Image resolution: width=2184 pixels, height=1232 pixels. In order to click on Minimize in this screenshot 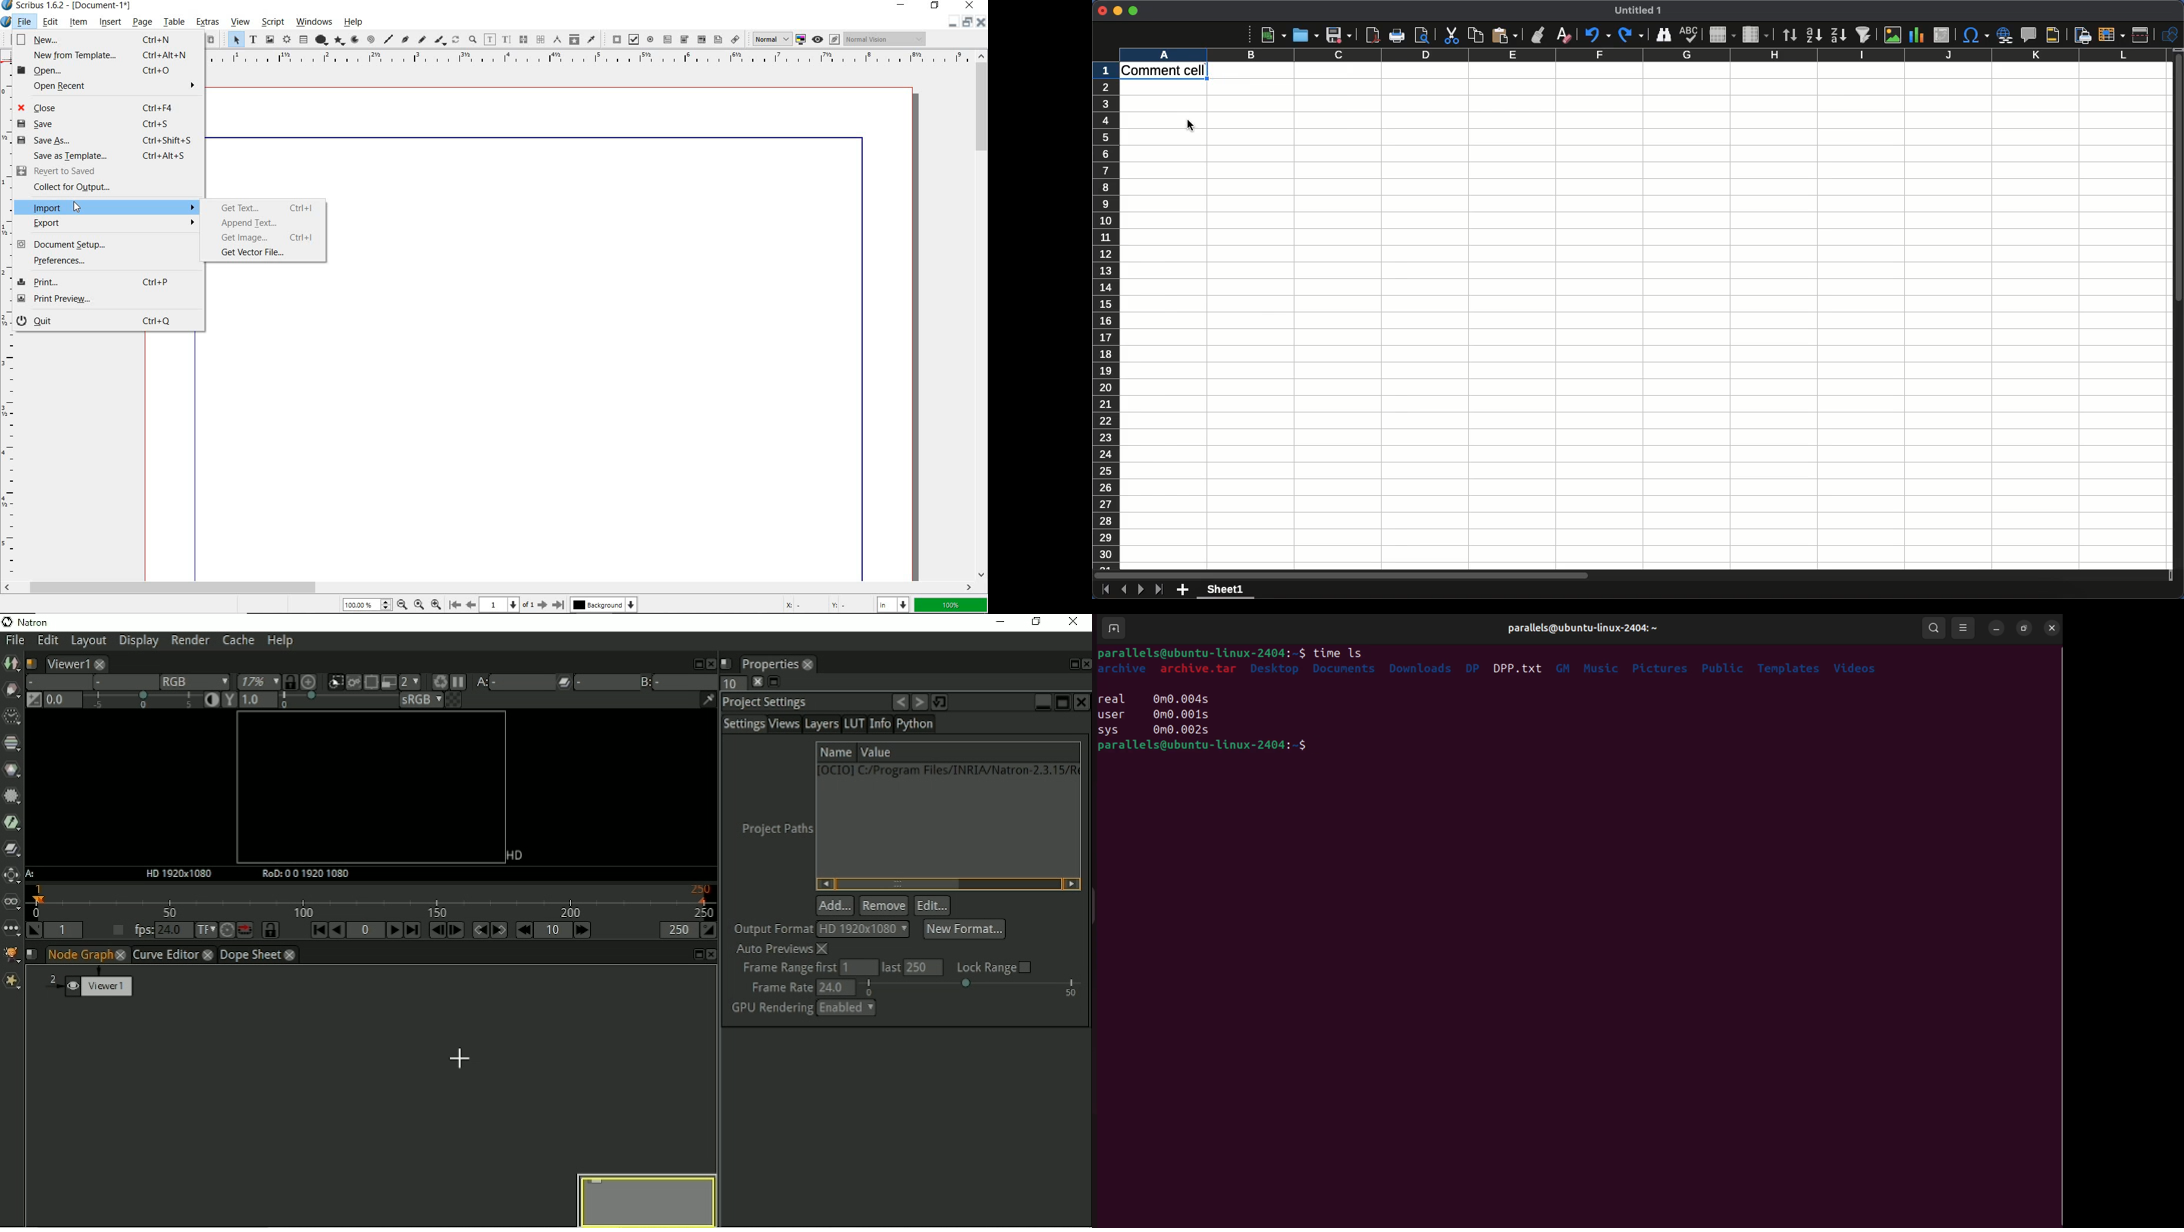, I will do `click(1119, 11)`.